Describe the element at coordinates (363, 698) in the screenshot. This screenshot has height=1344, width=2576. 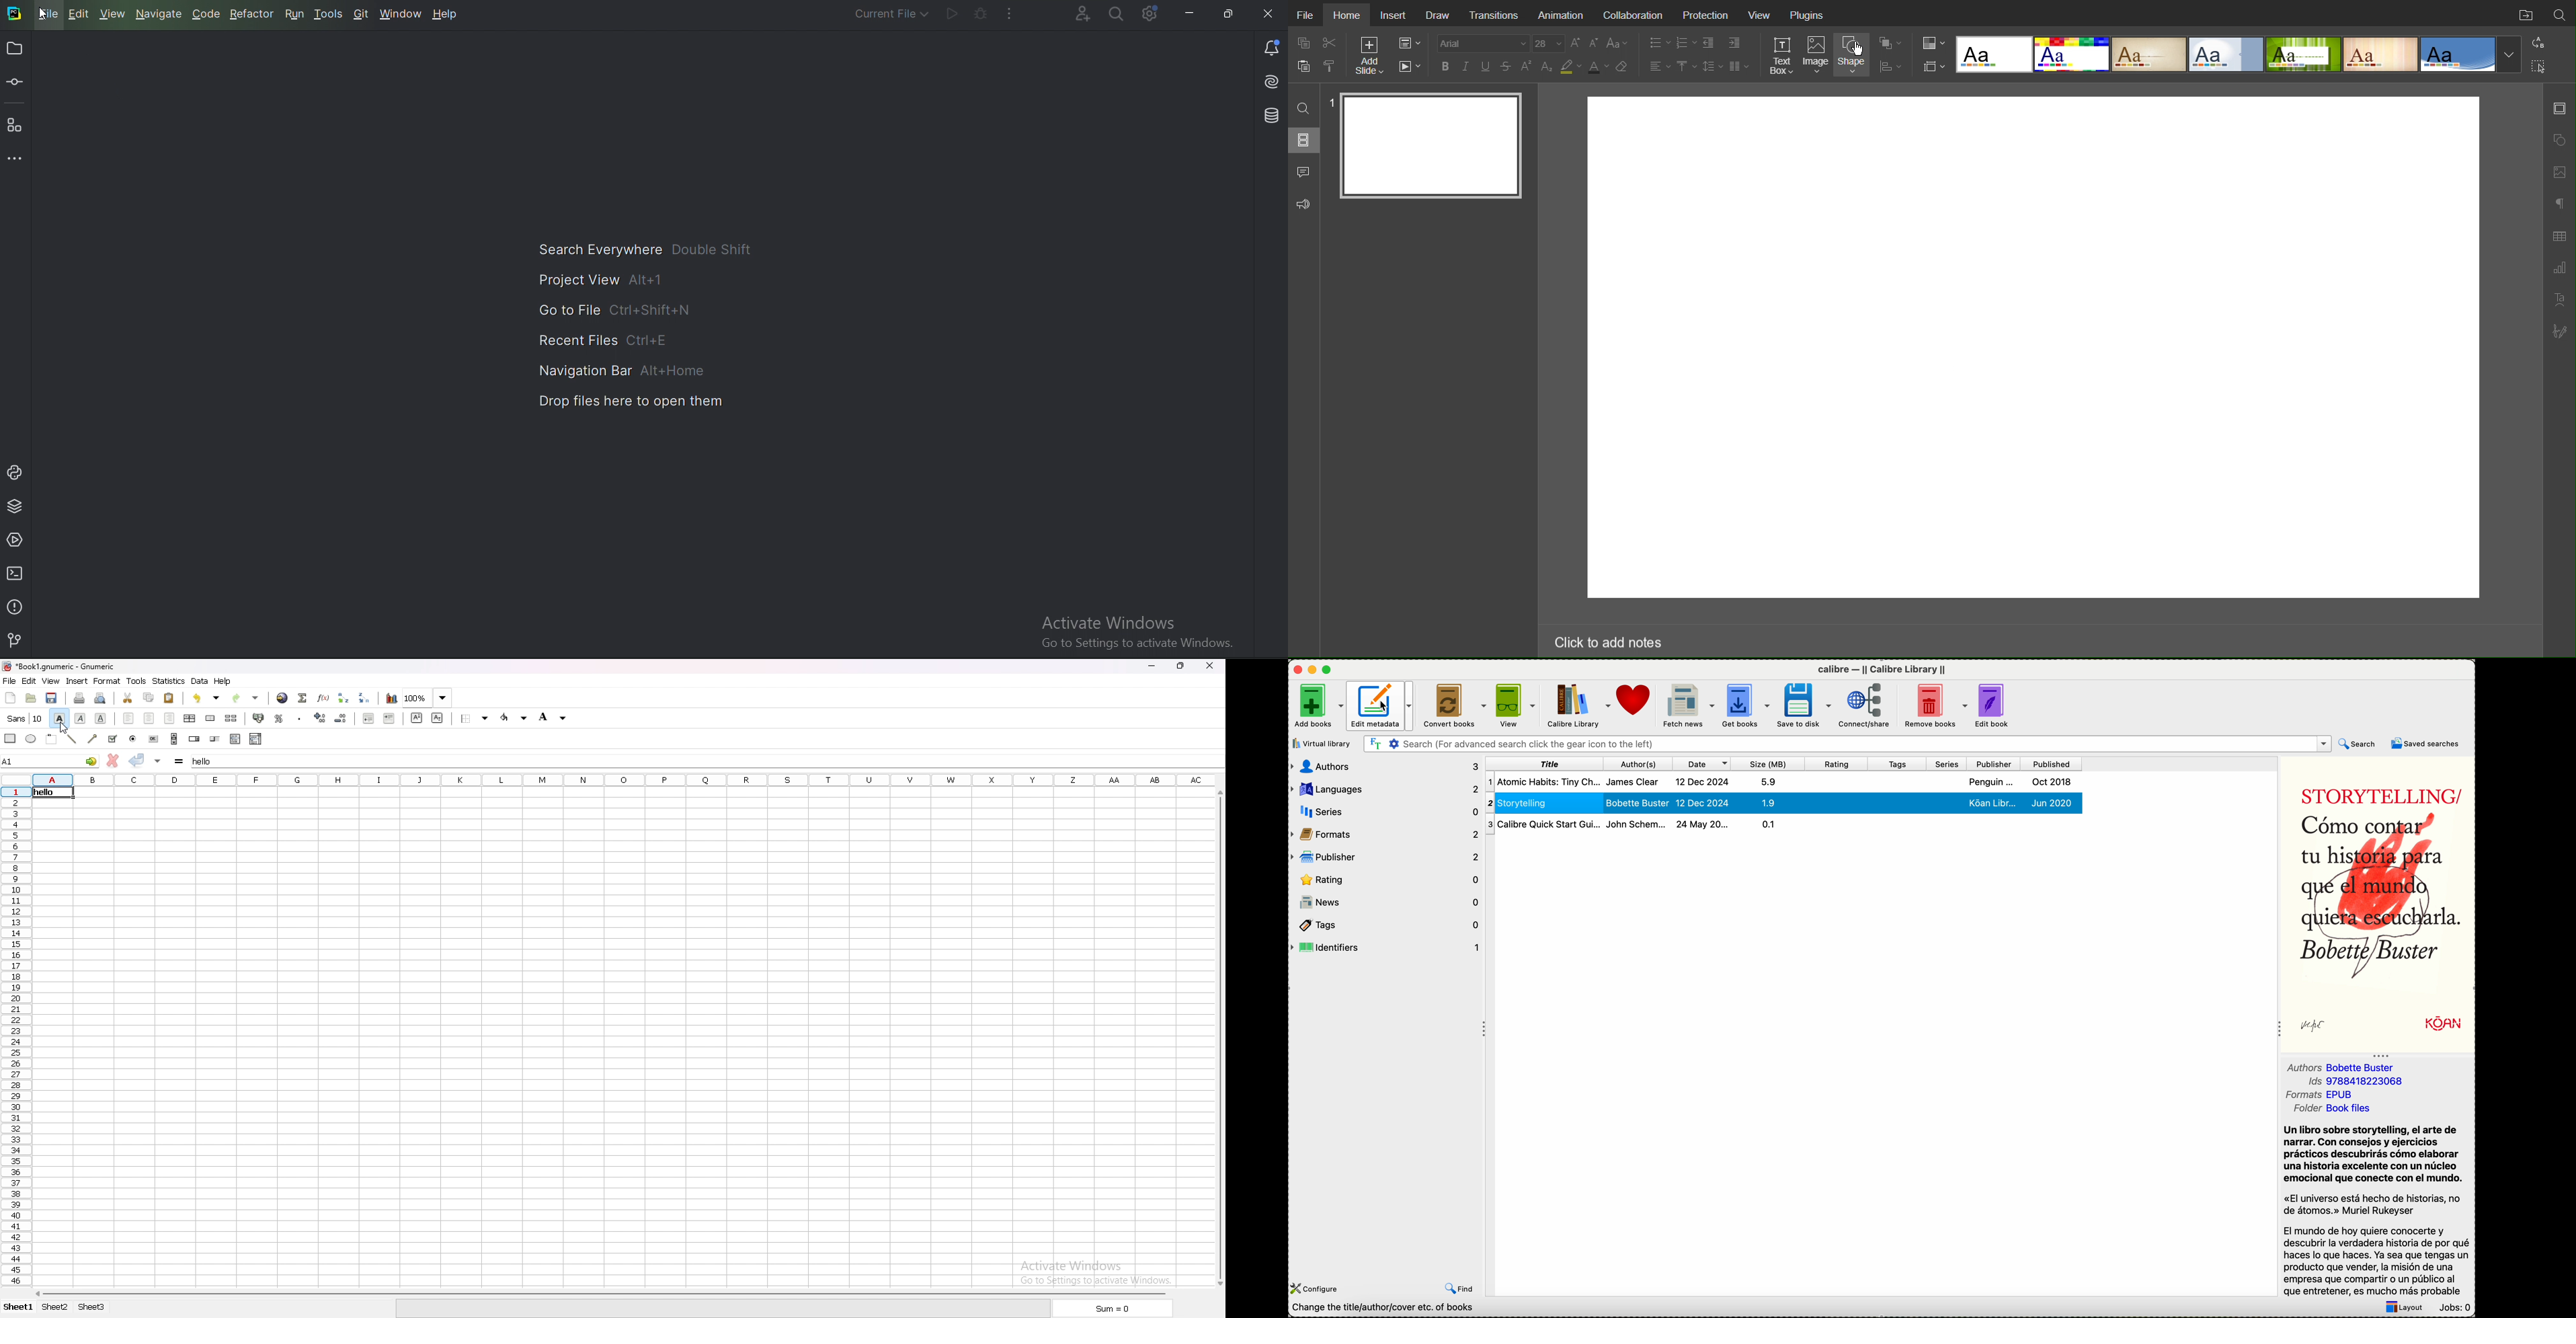
I see `sort descending` at that location.